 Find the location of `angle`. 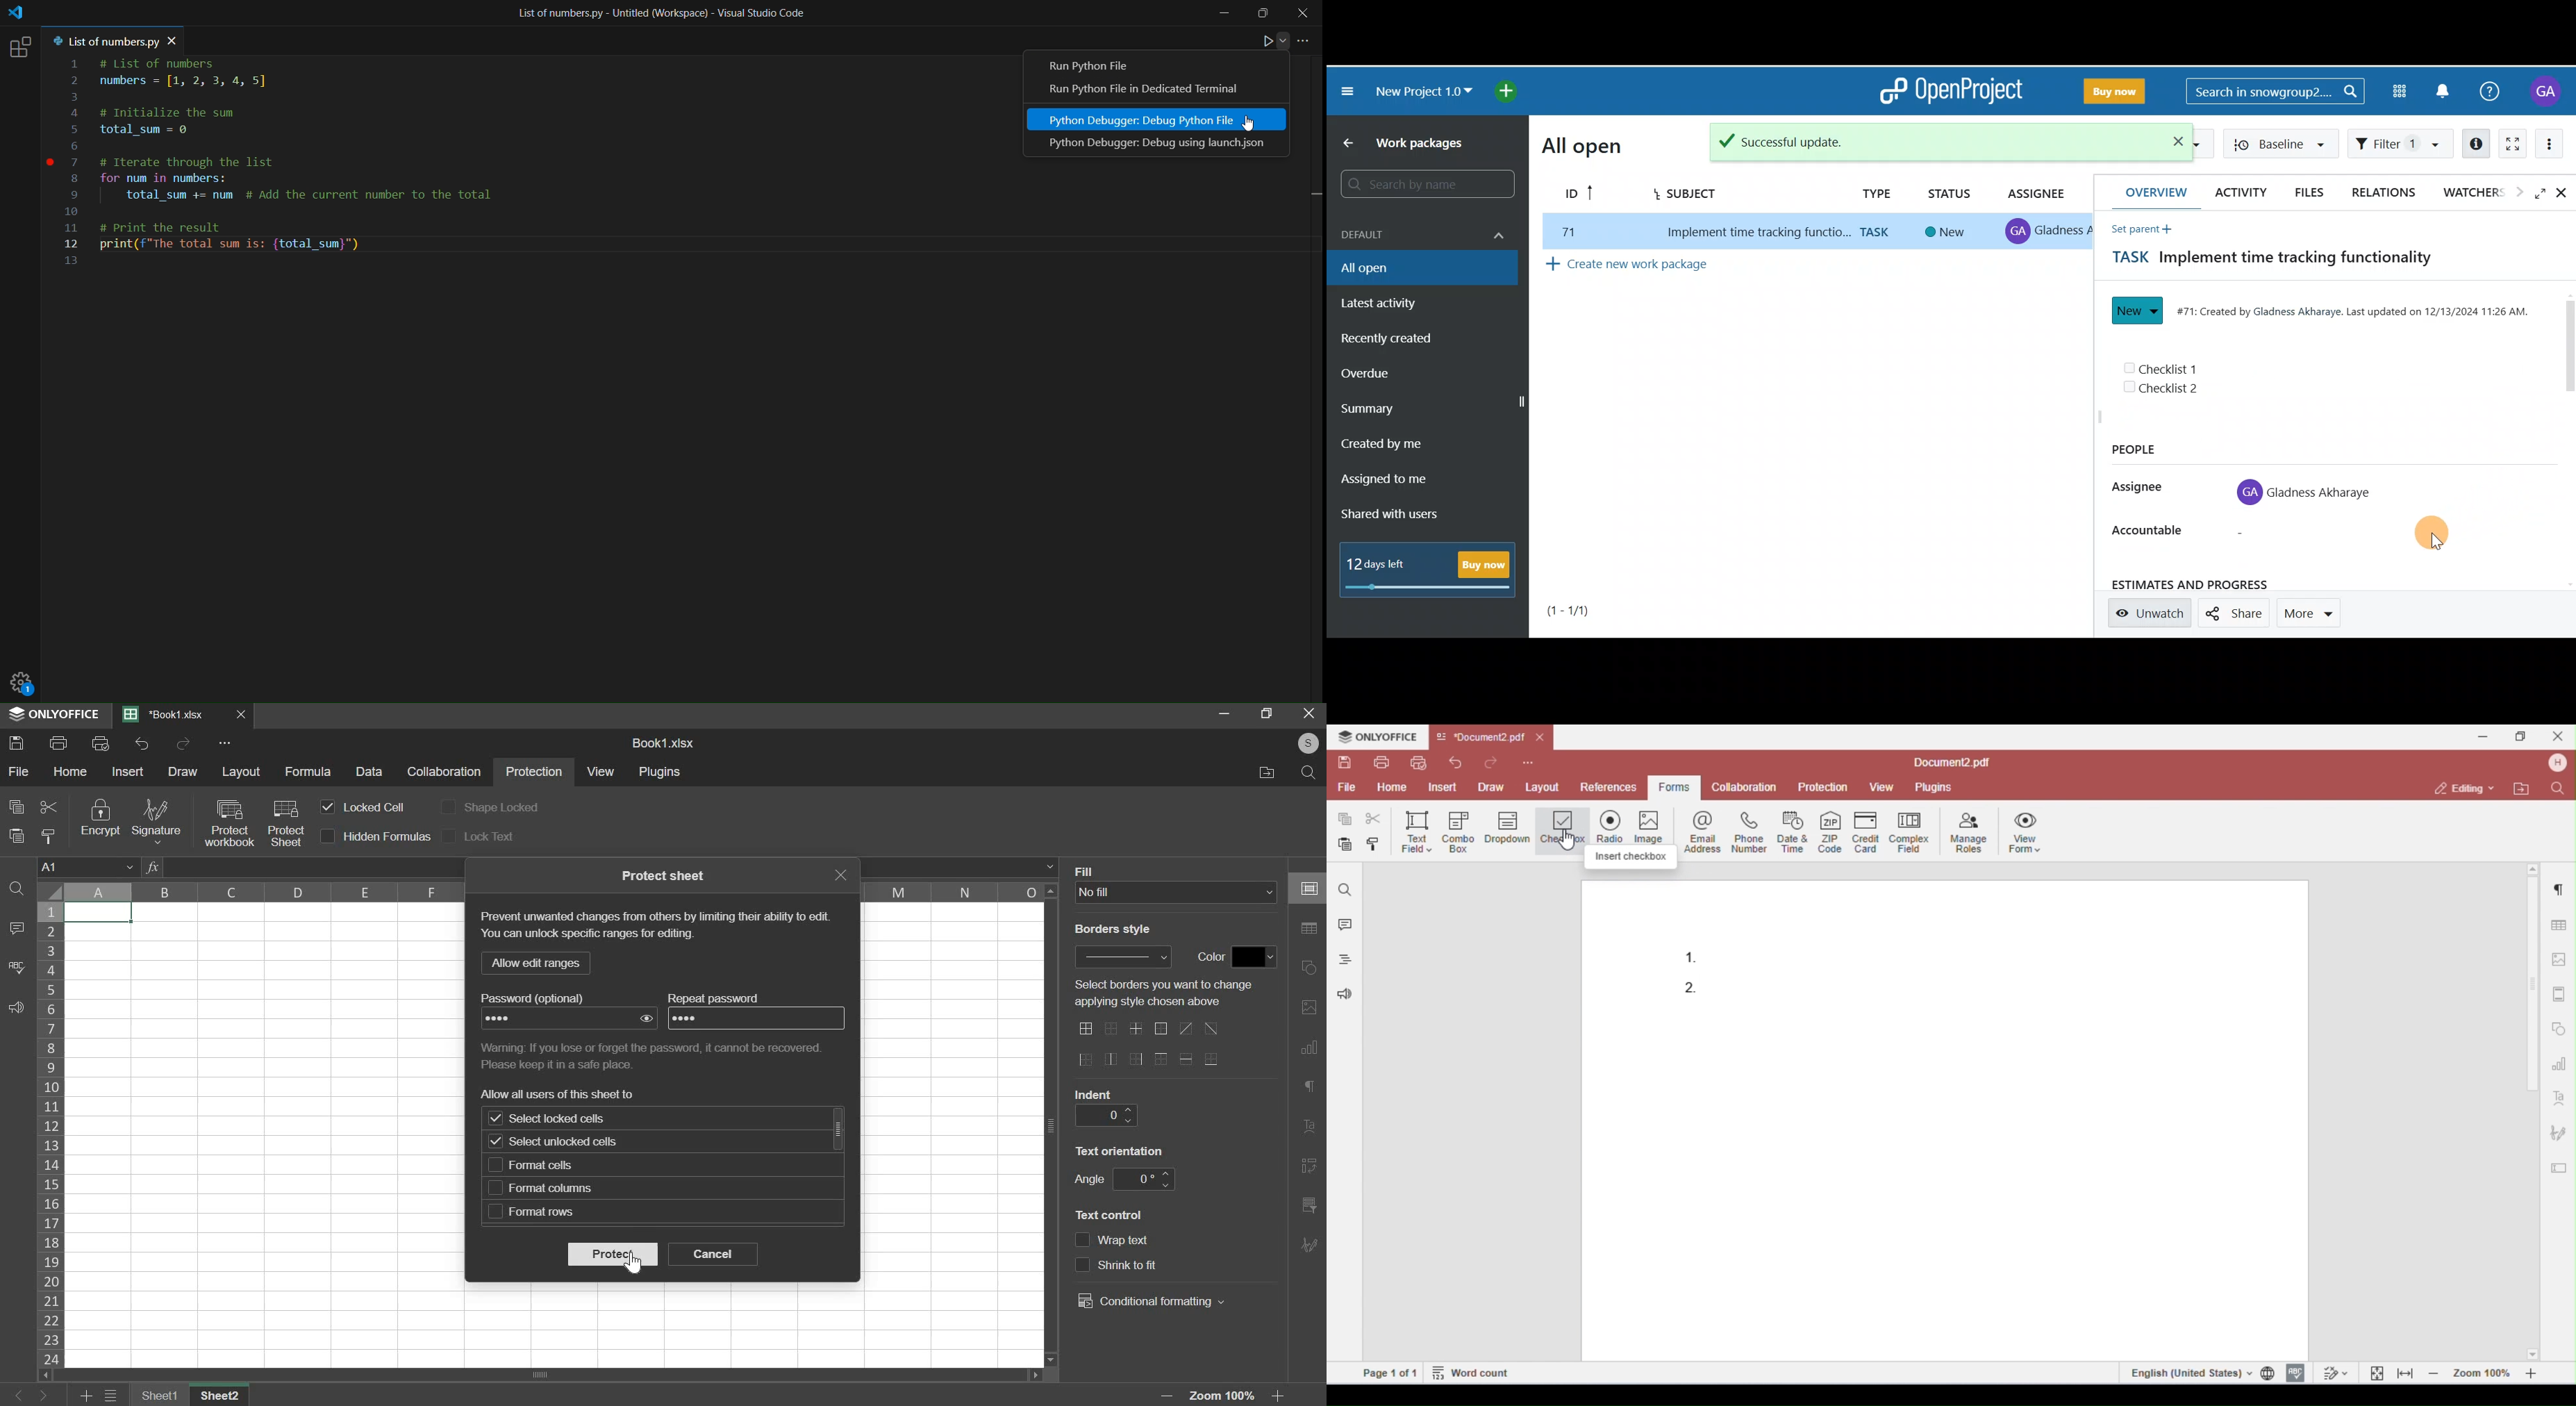

angle is located at coordinates (1142, 1180).